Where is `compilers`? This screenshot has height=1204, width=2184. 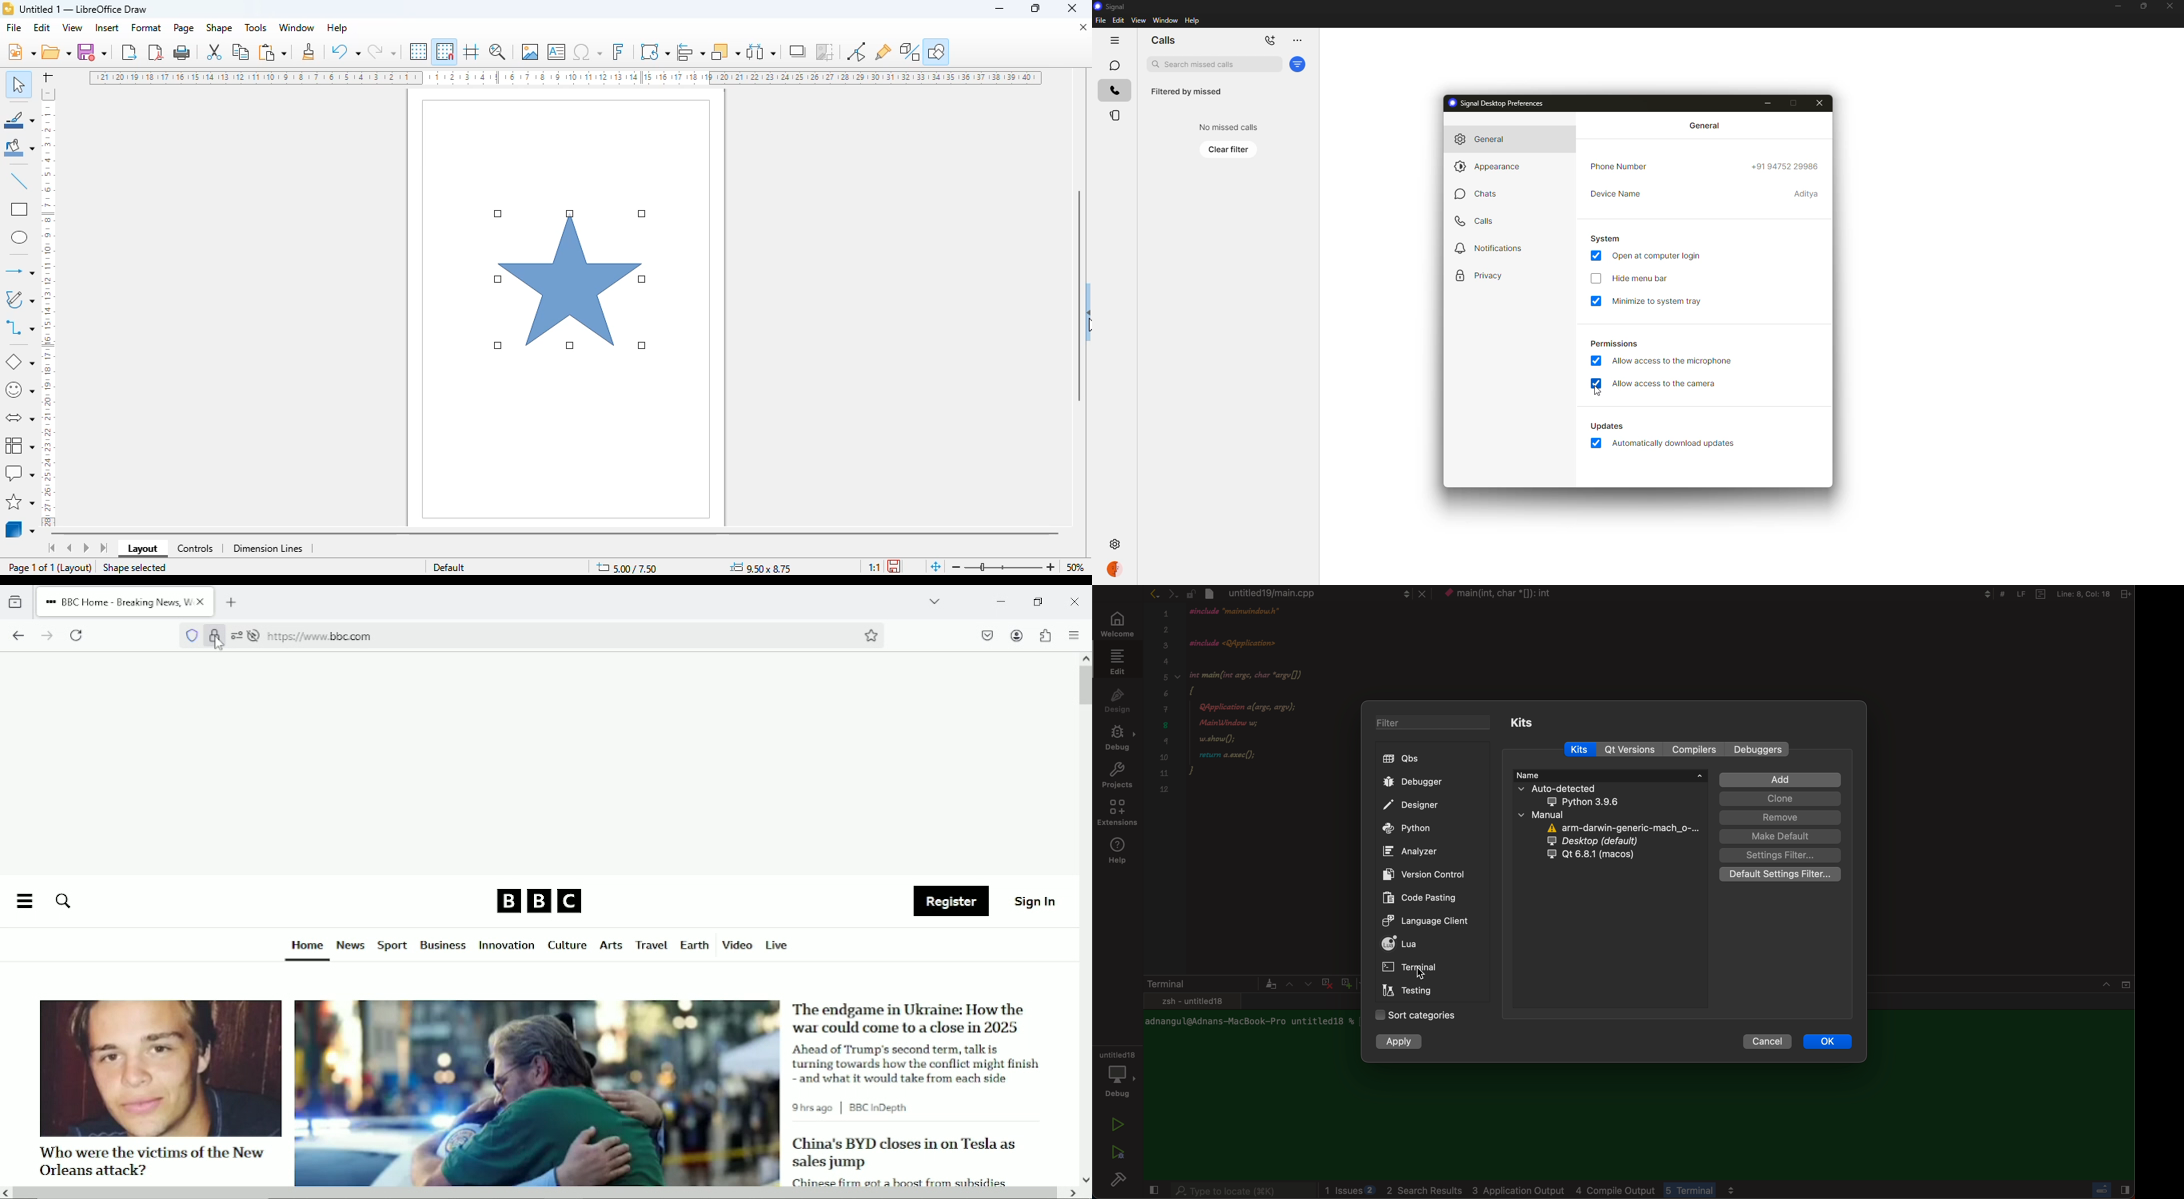
compilers is located at coordinates (1694, 750).